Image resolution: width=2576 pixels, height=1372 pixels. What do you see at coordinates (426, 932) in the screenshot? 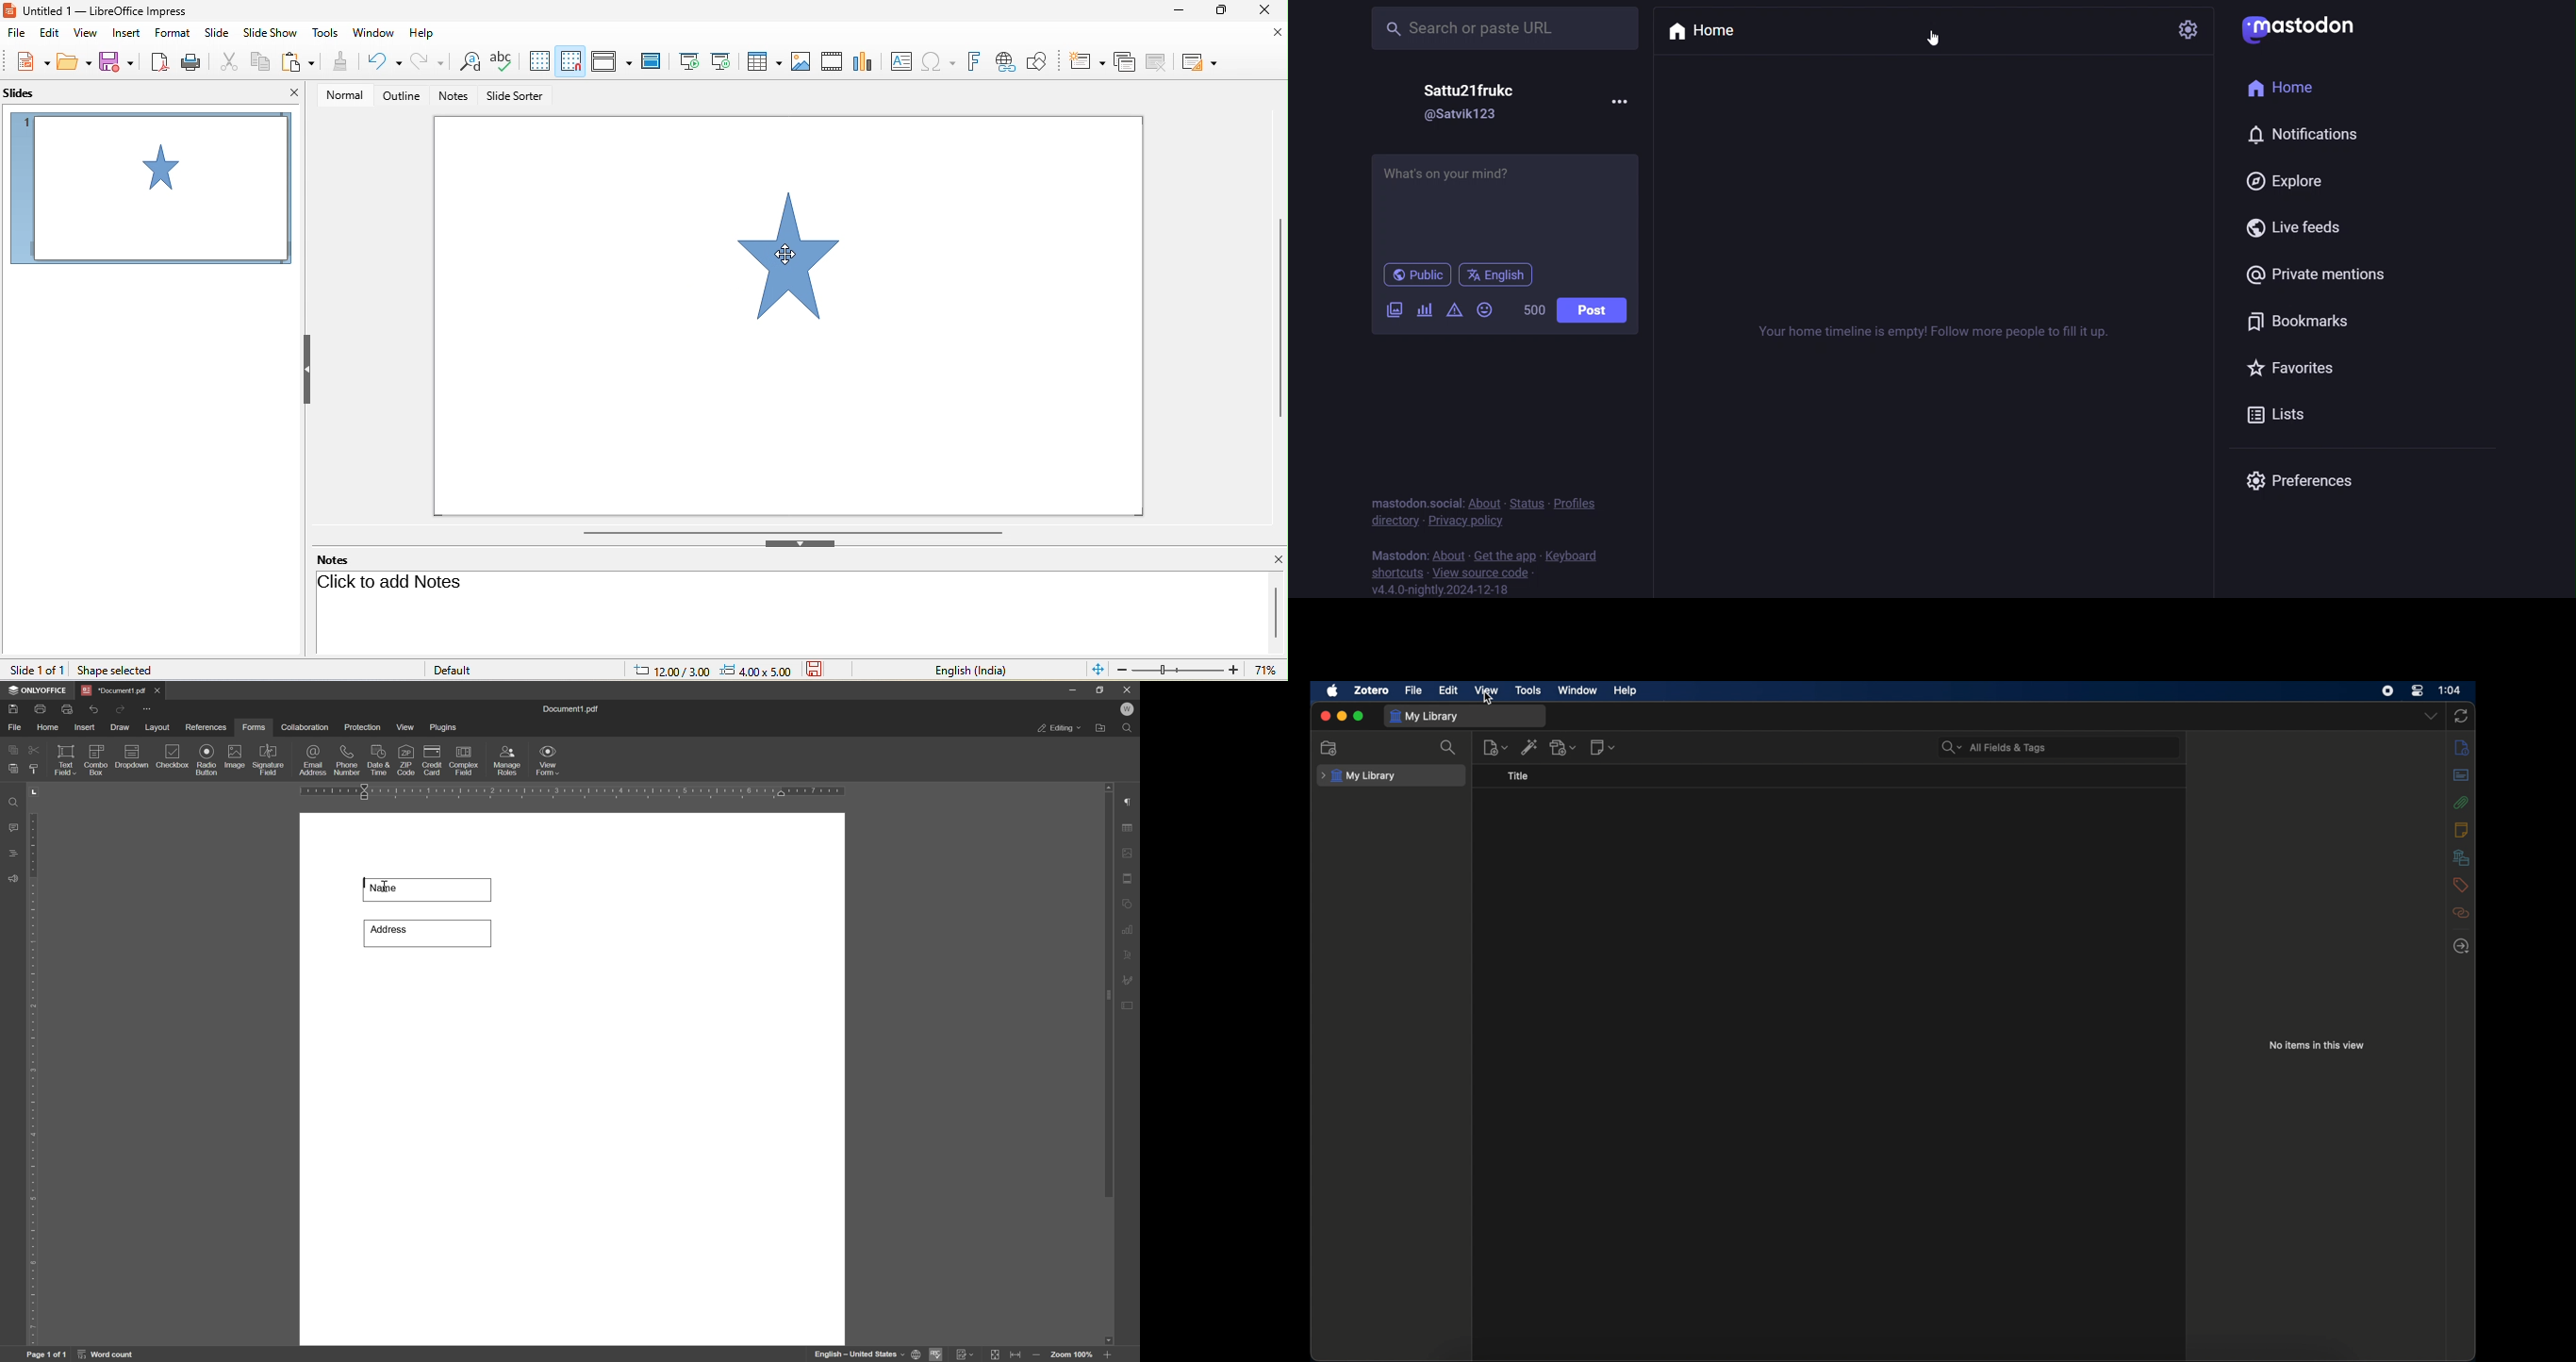
I see `Address` at bounding box center [426, 932].